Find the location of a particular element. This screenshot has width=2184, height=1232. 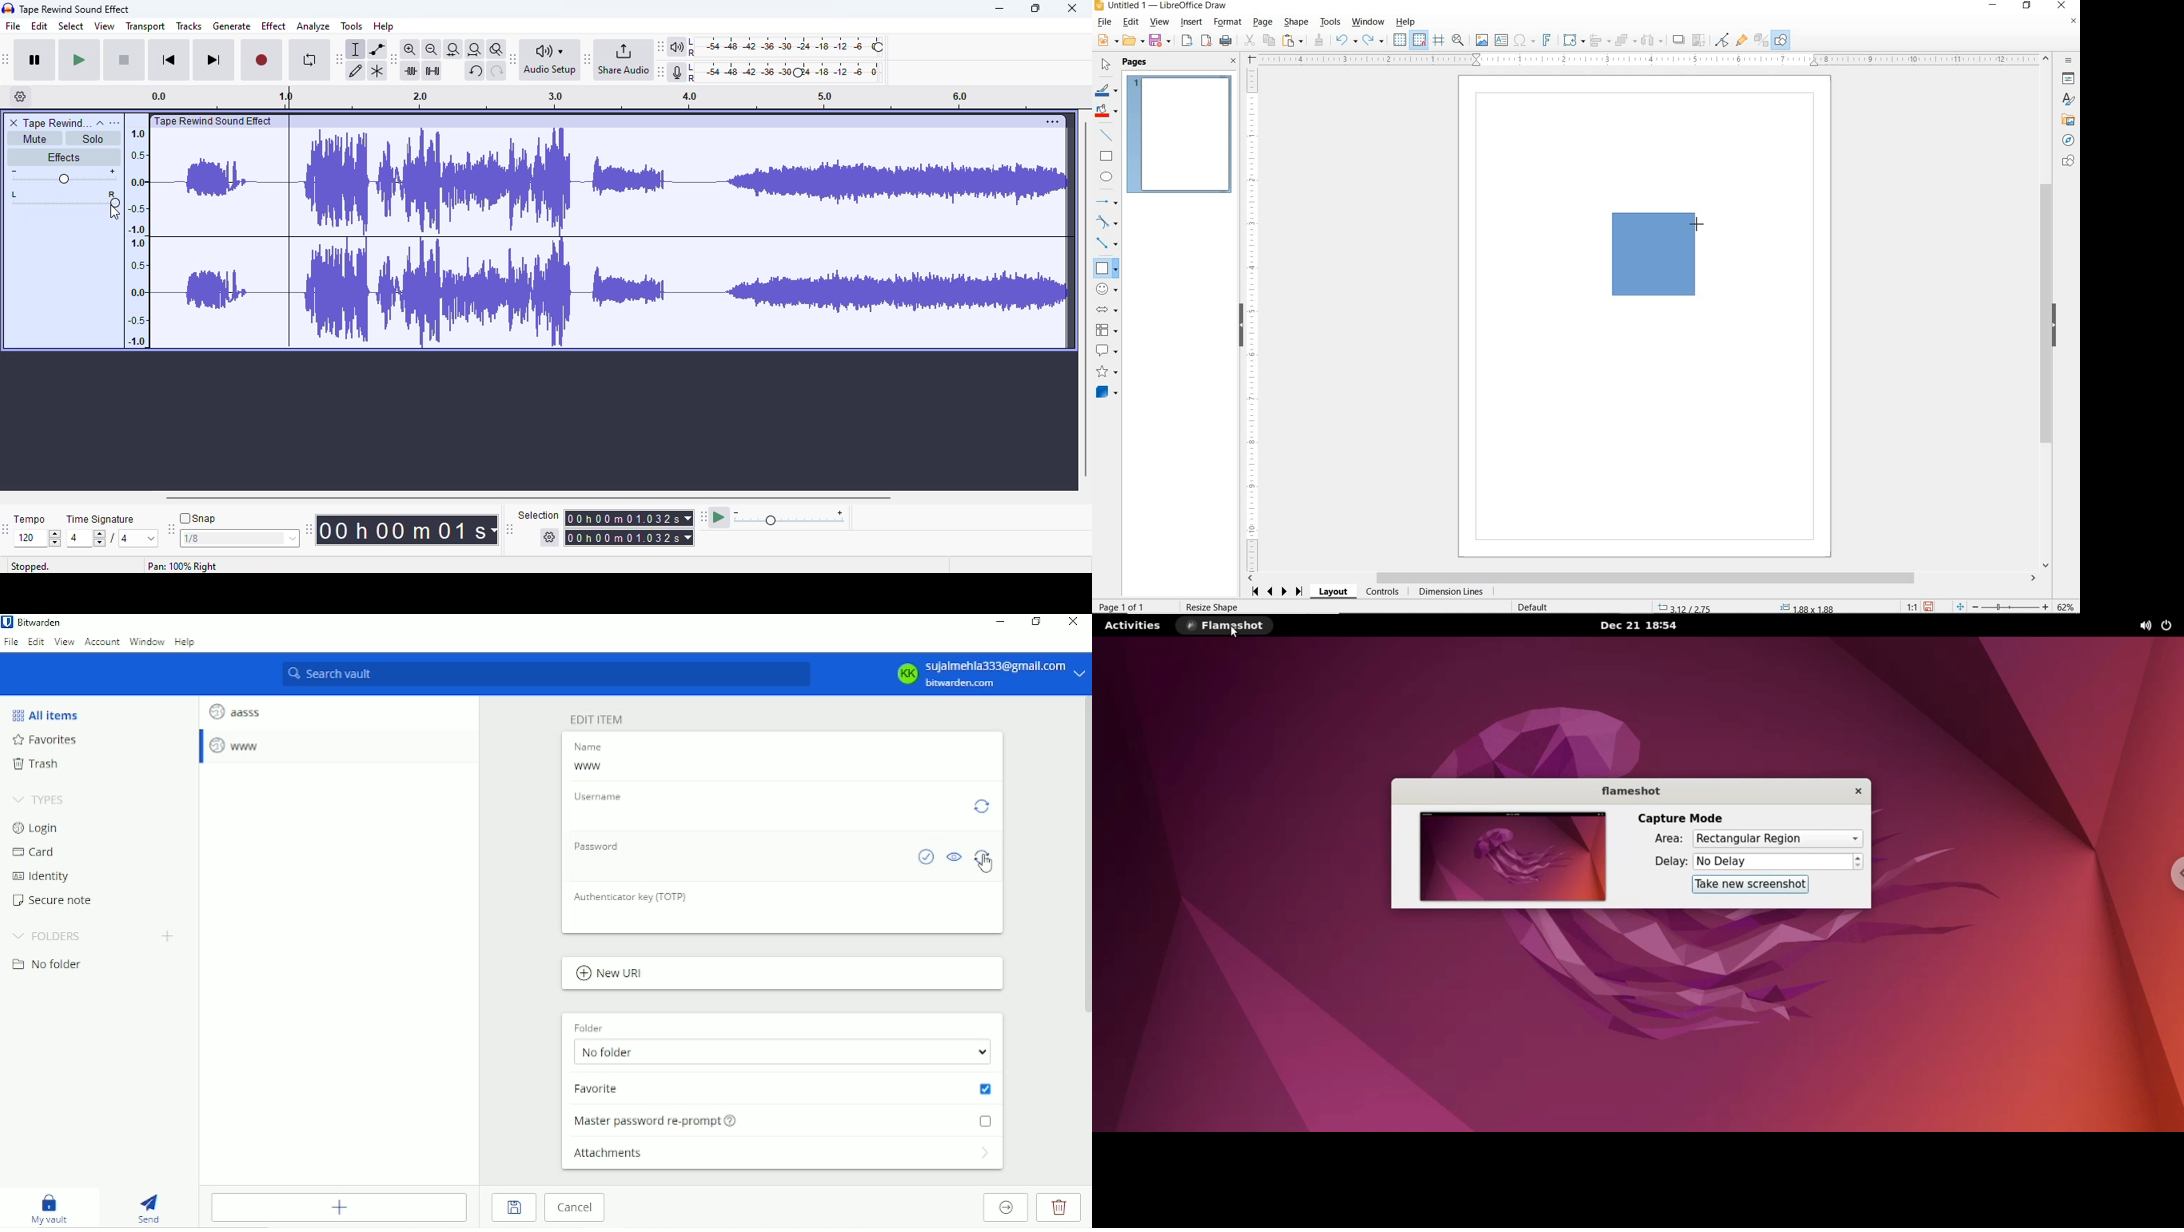

Secure note is located at coordinates (57, 900).